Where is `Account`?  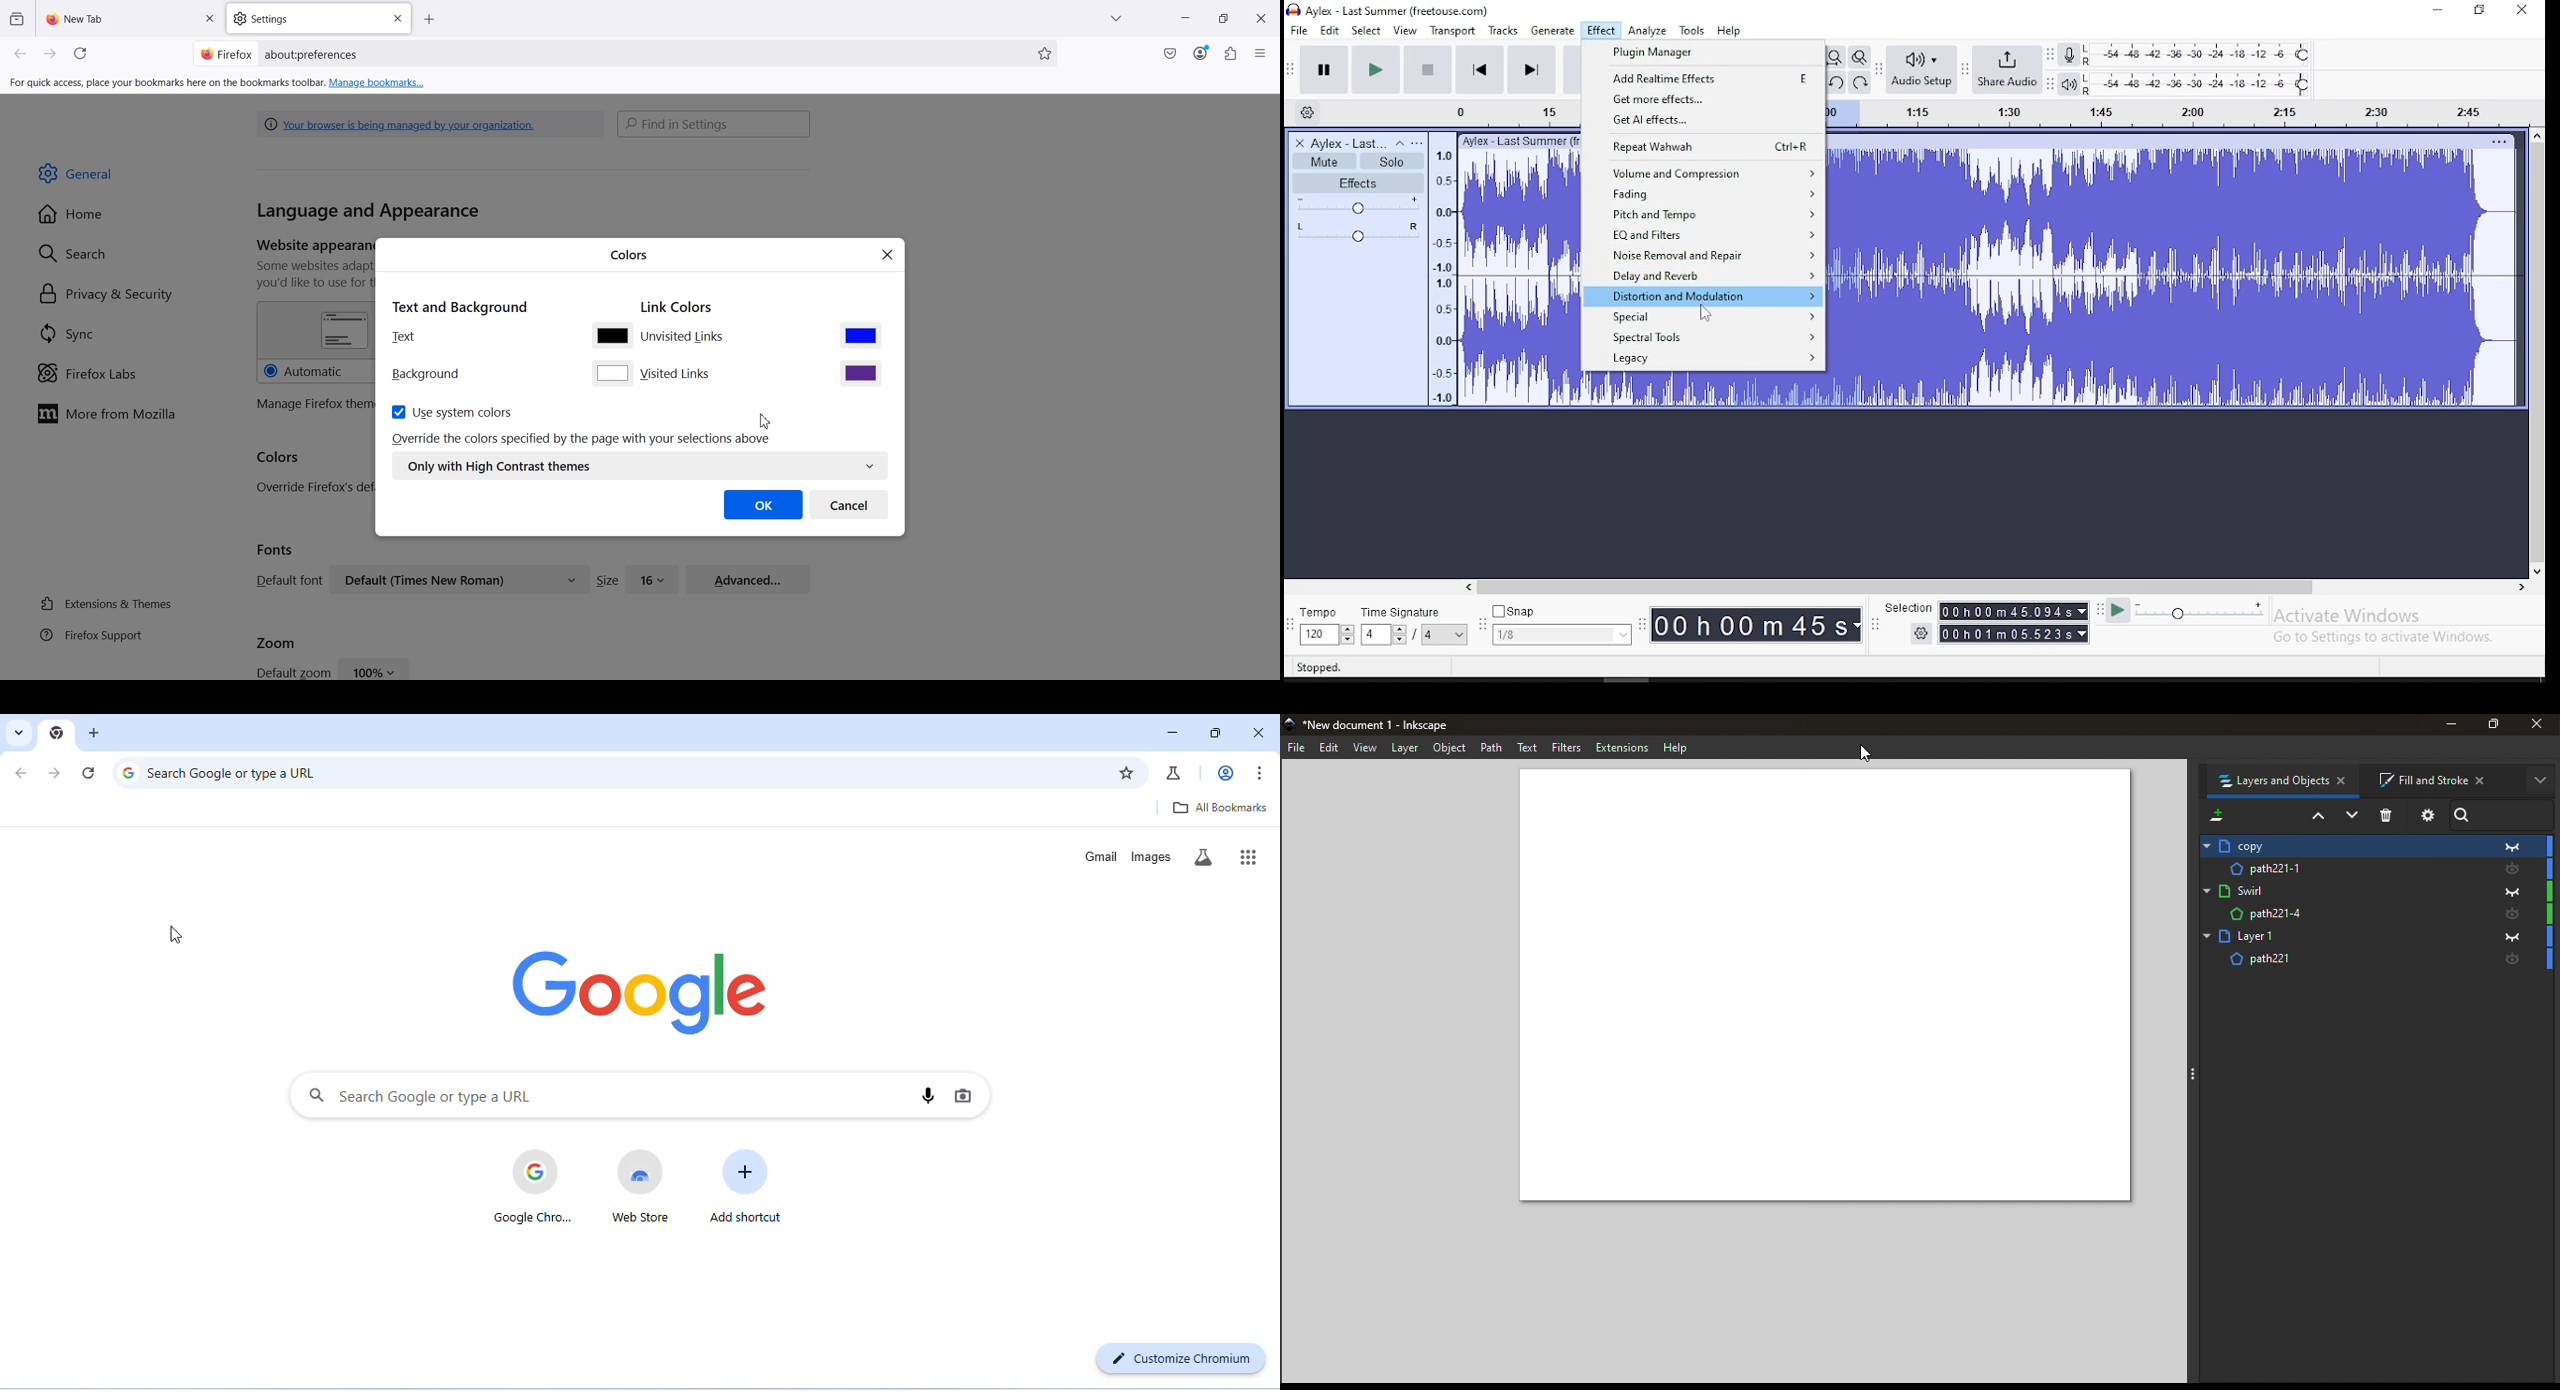
Account is located at coordinates (1201, 53).